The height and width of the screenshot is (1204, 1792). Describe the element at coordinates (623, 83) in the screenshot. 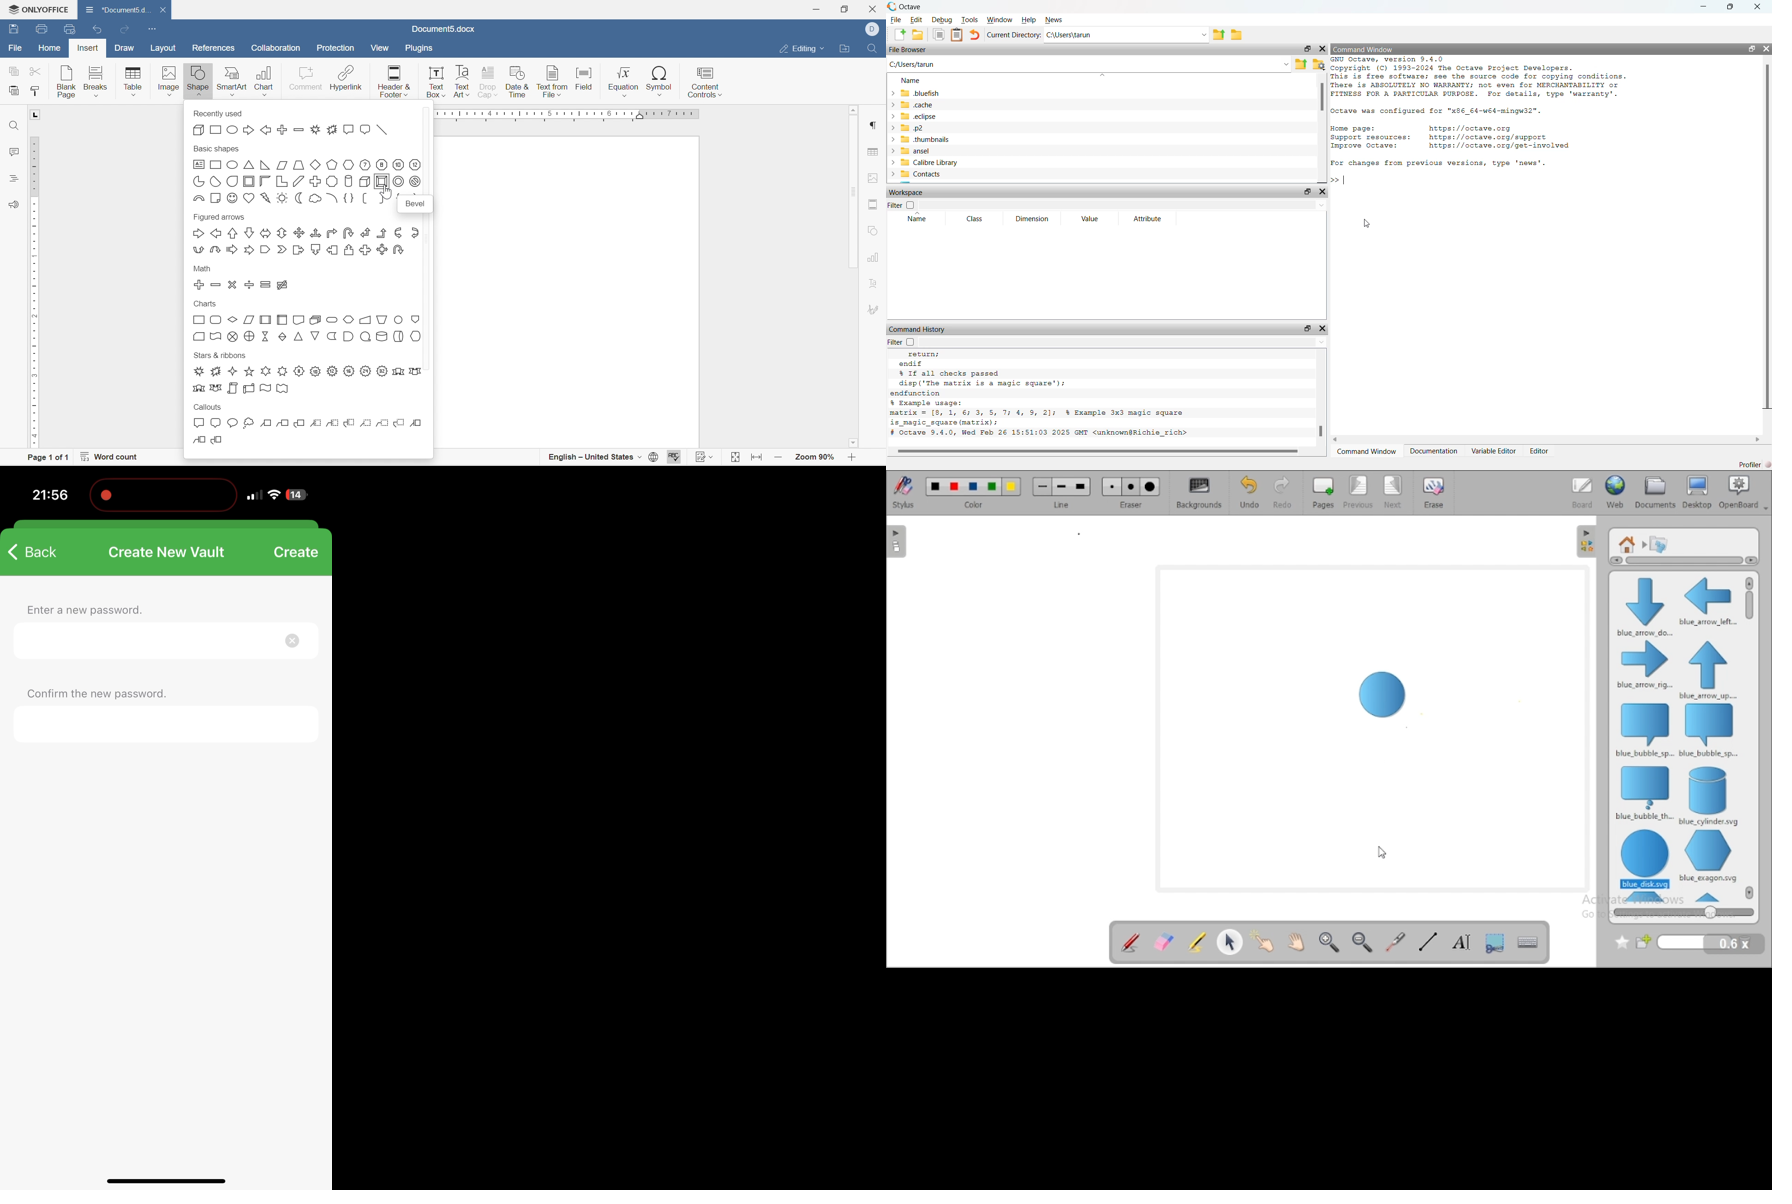

I see `equation` at that location.